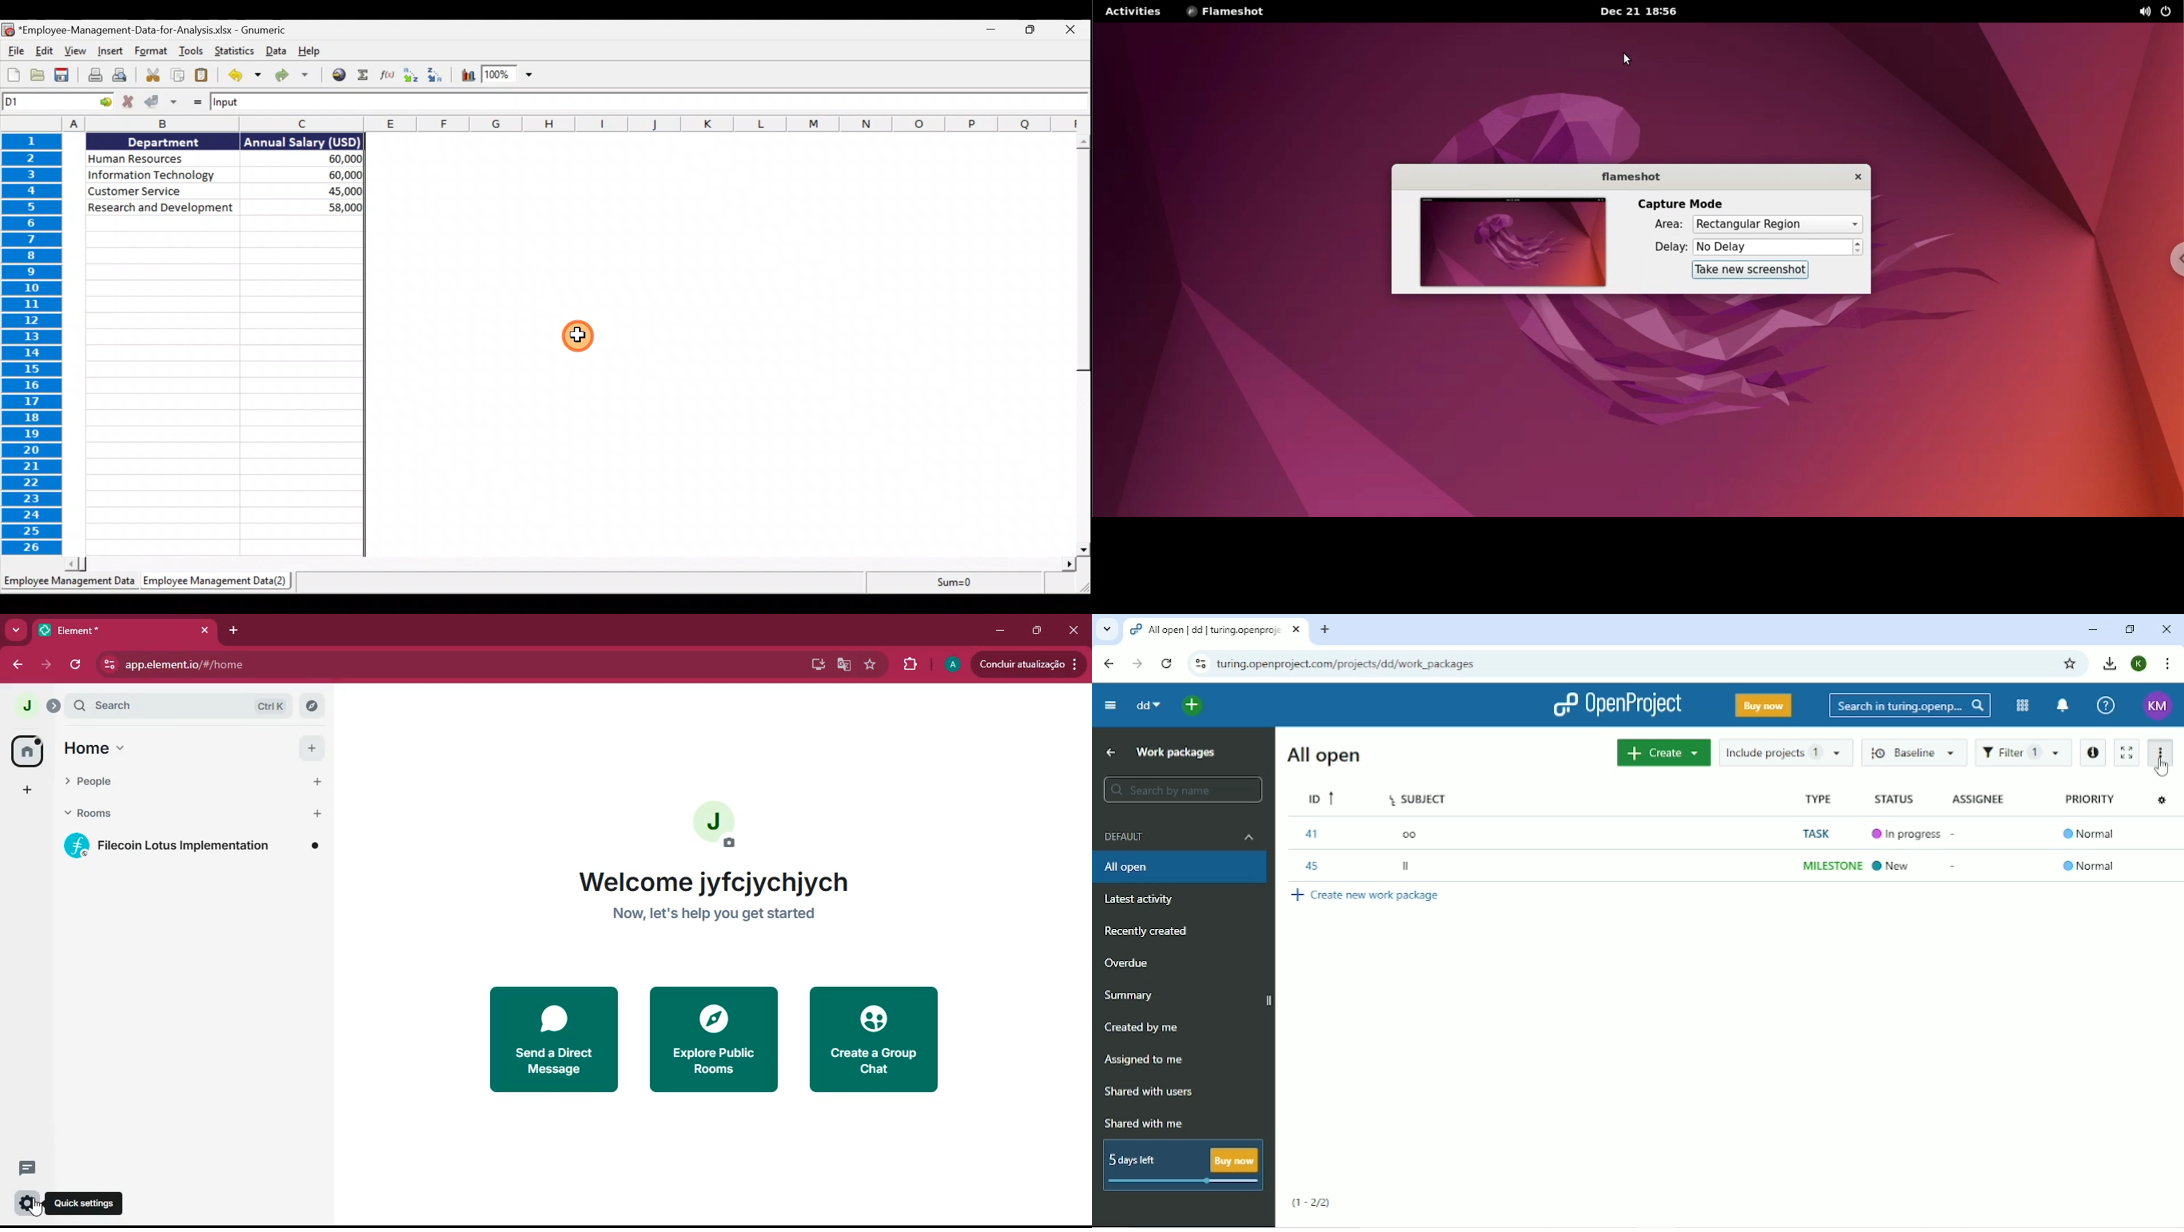 The image size is (2184, 1232). Describe the element at coordinates (911, 664) in the screenshot. I see `extensions` at that location.